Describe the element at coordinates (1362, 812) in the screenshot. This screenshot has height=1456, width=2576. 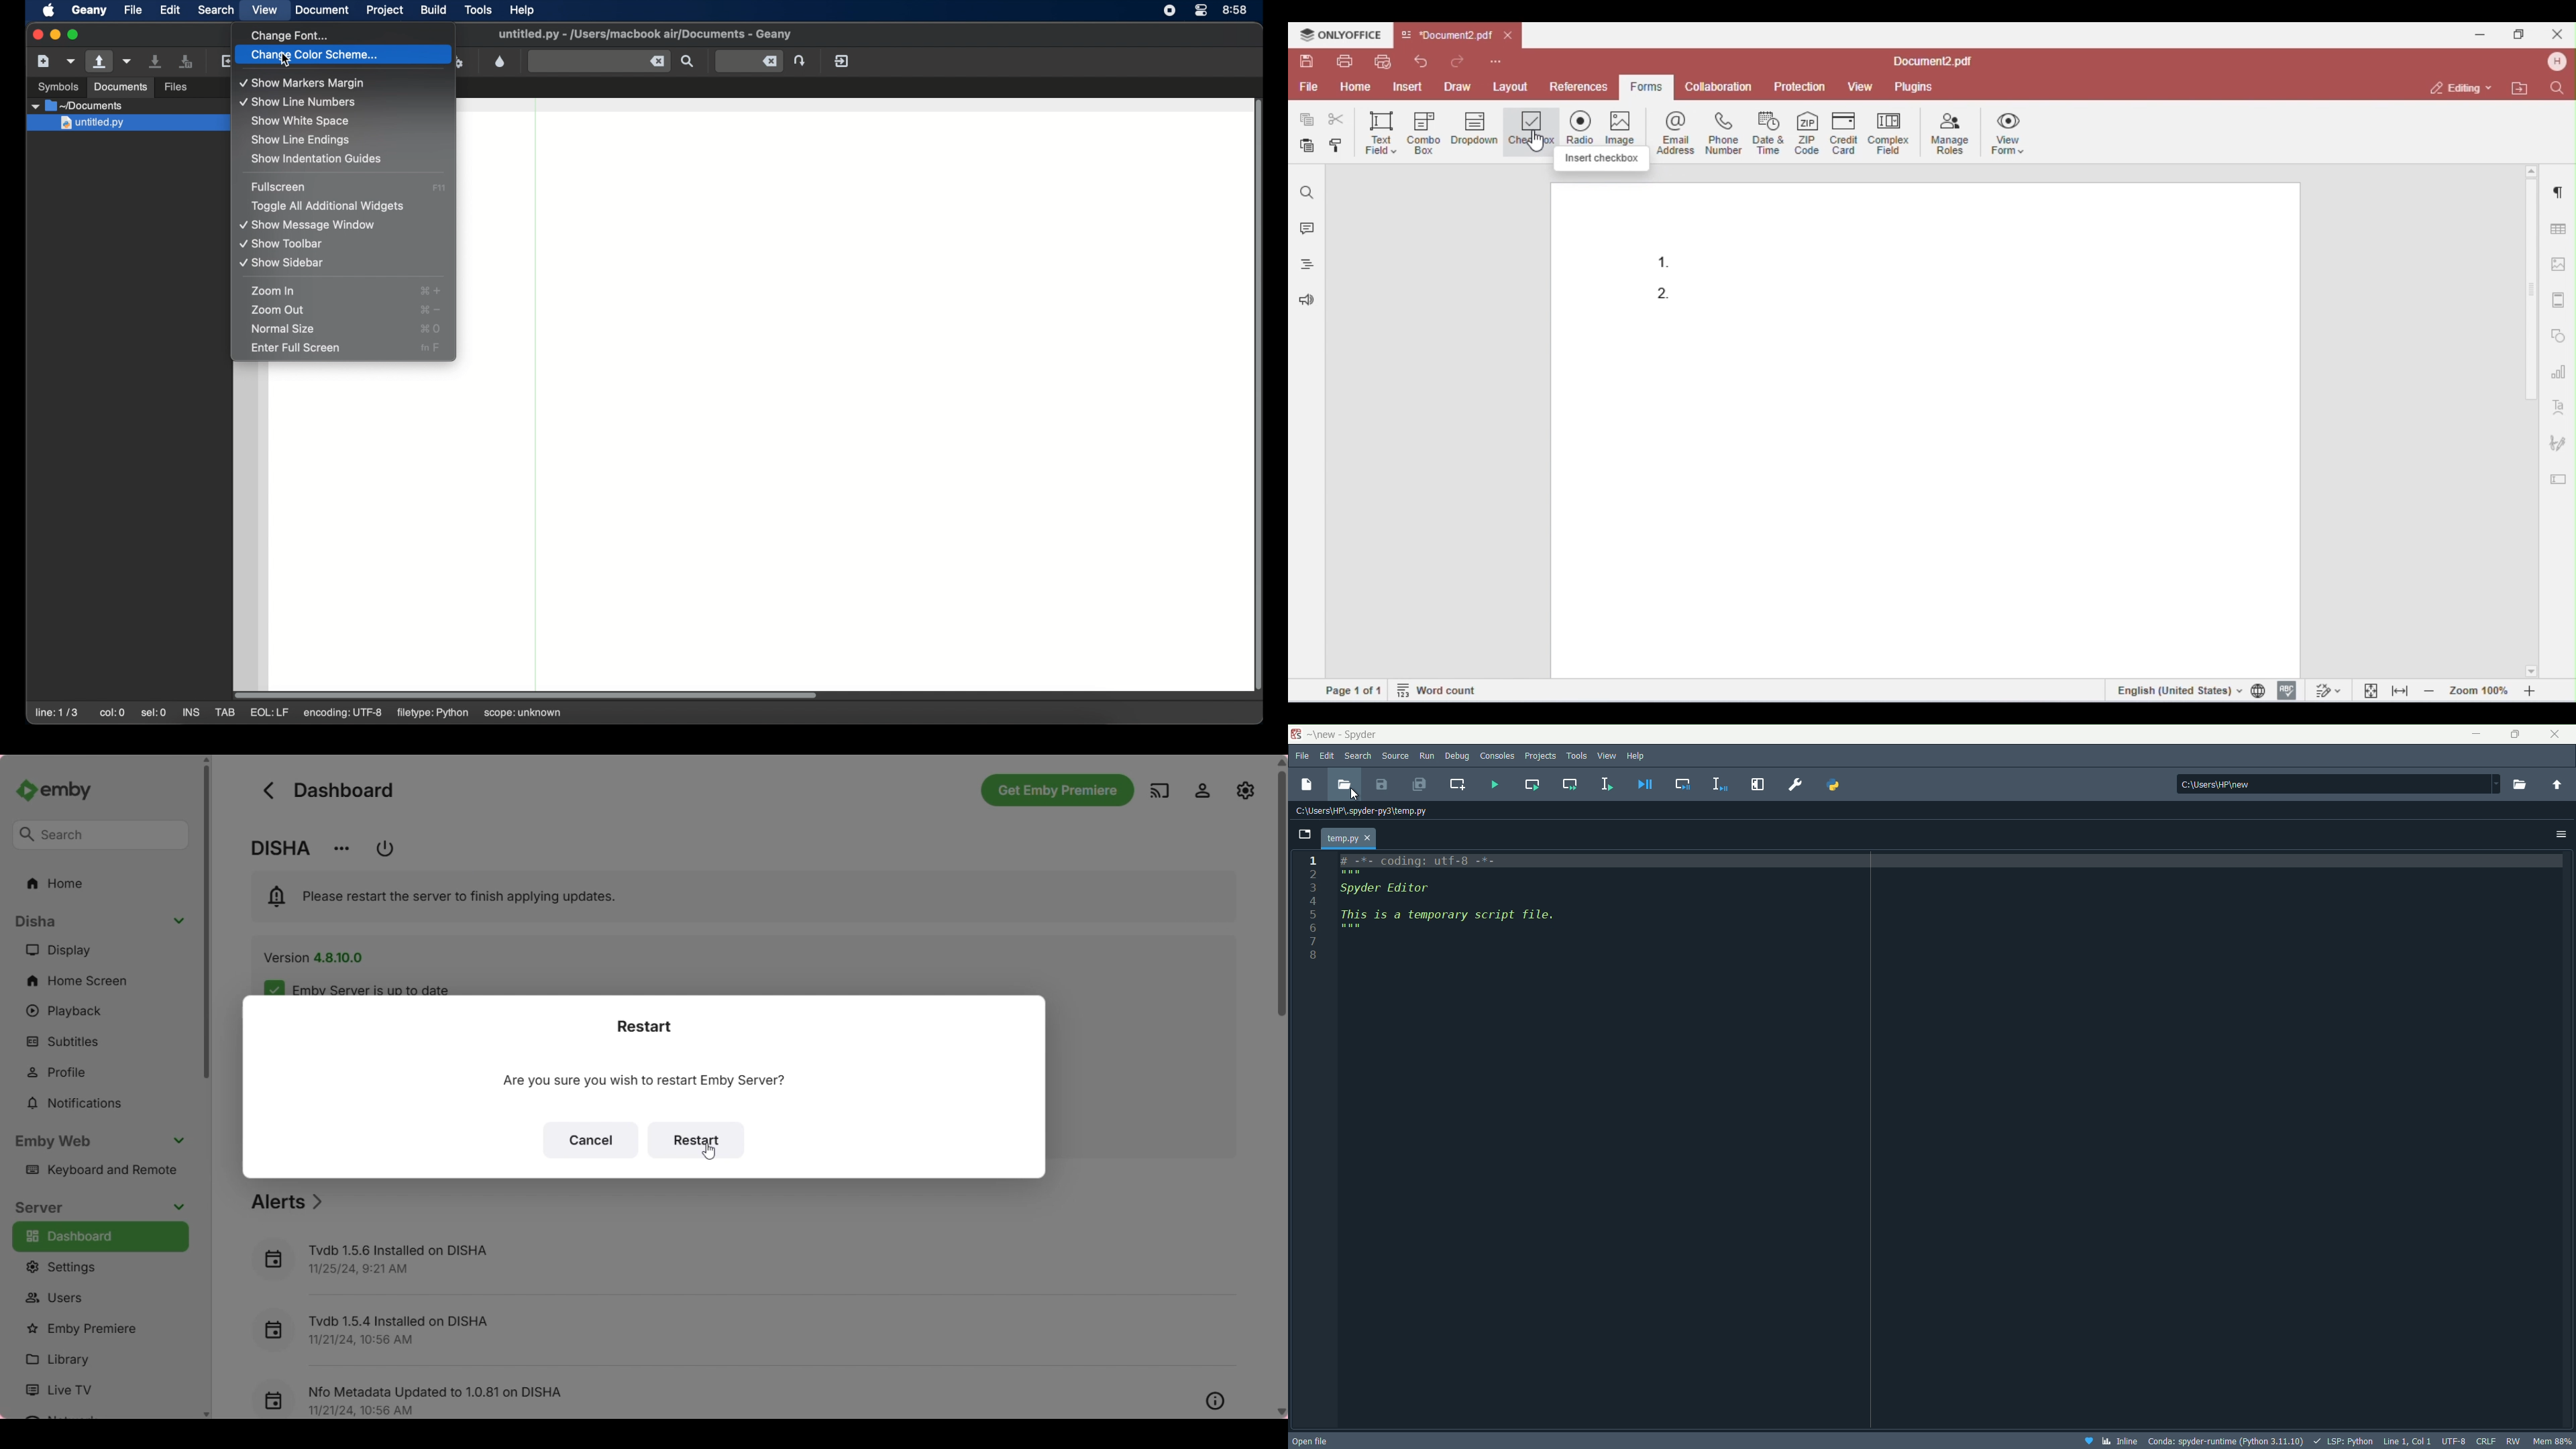
I see `File directory` at that location.